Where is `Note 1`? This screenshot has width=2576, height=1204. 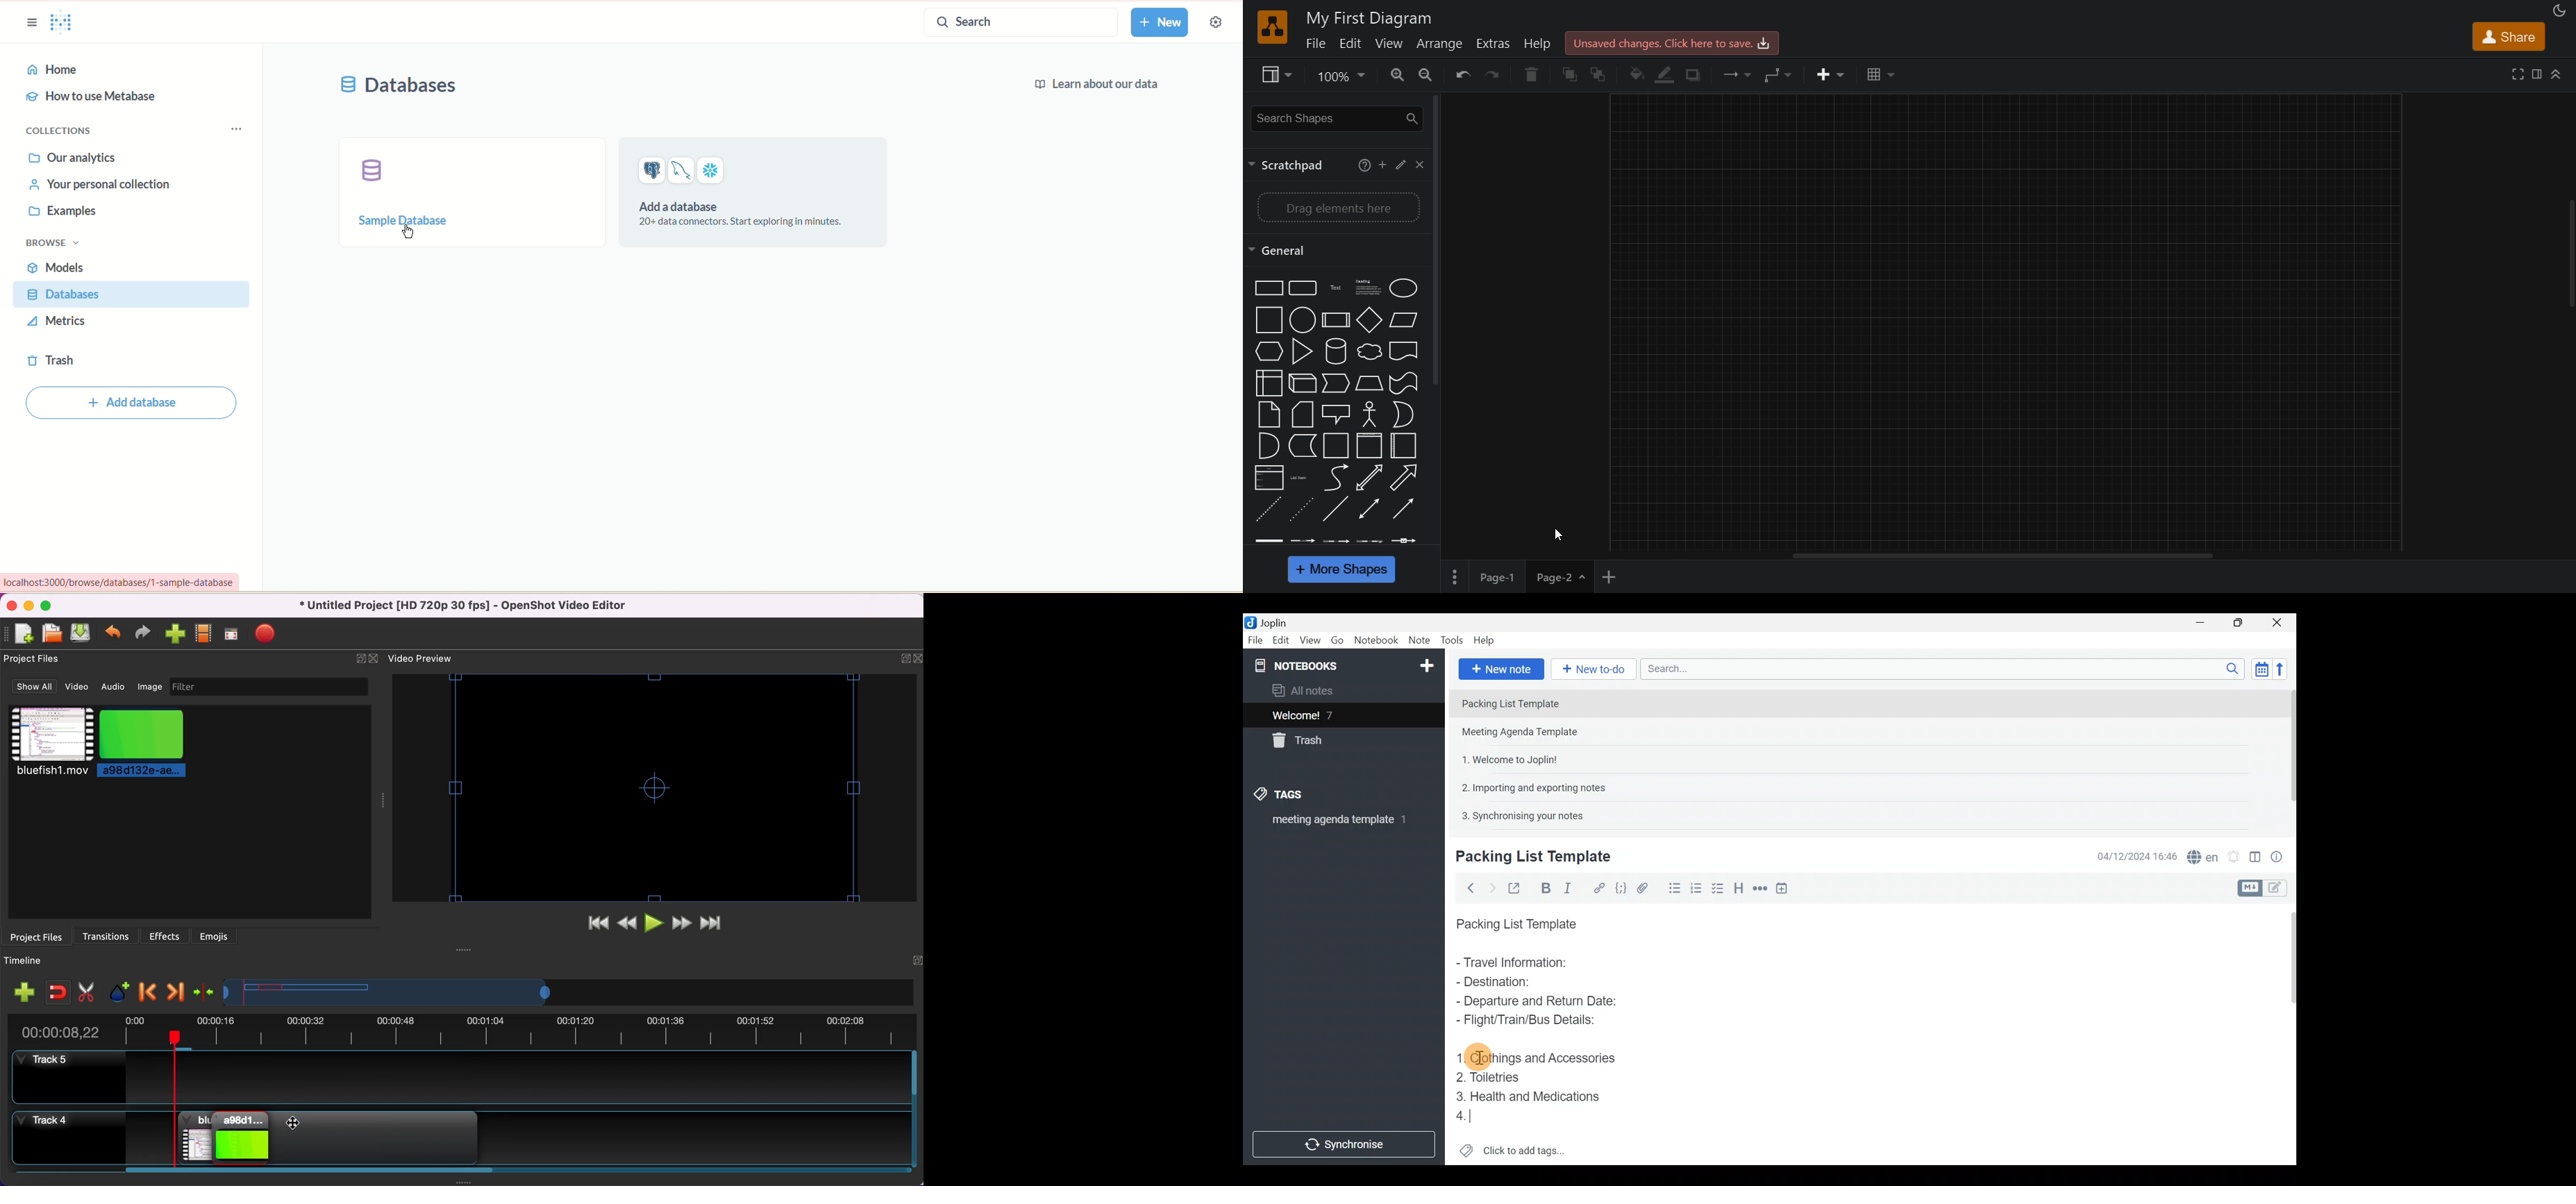
Note 1 is located at coordinates (1550, 702).